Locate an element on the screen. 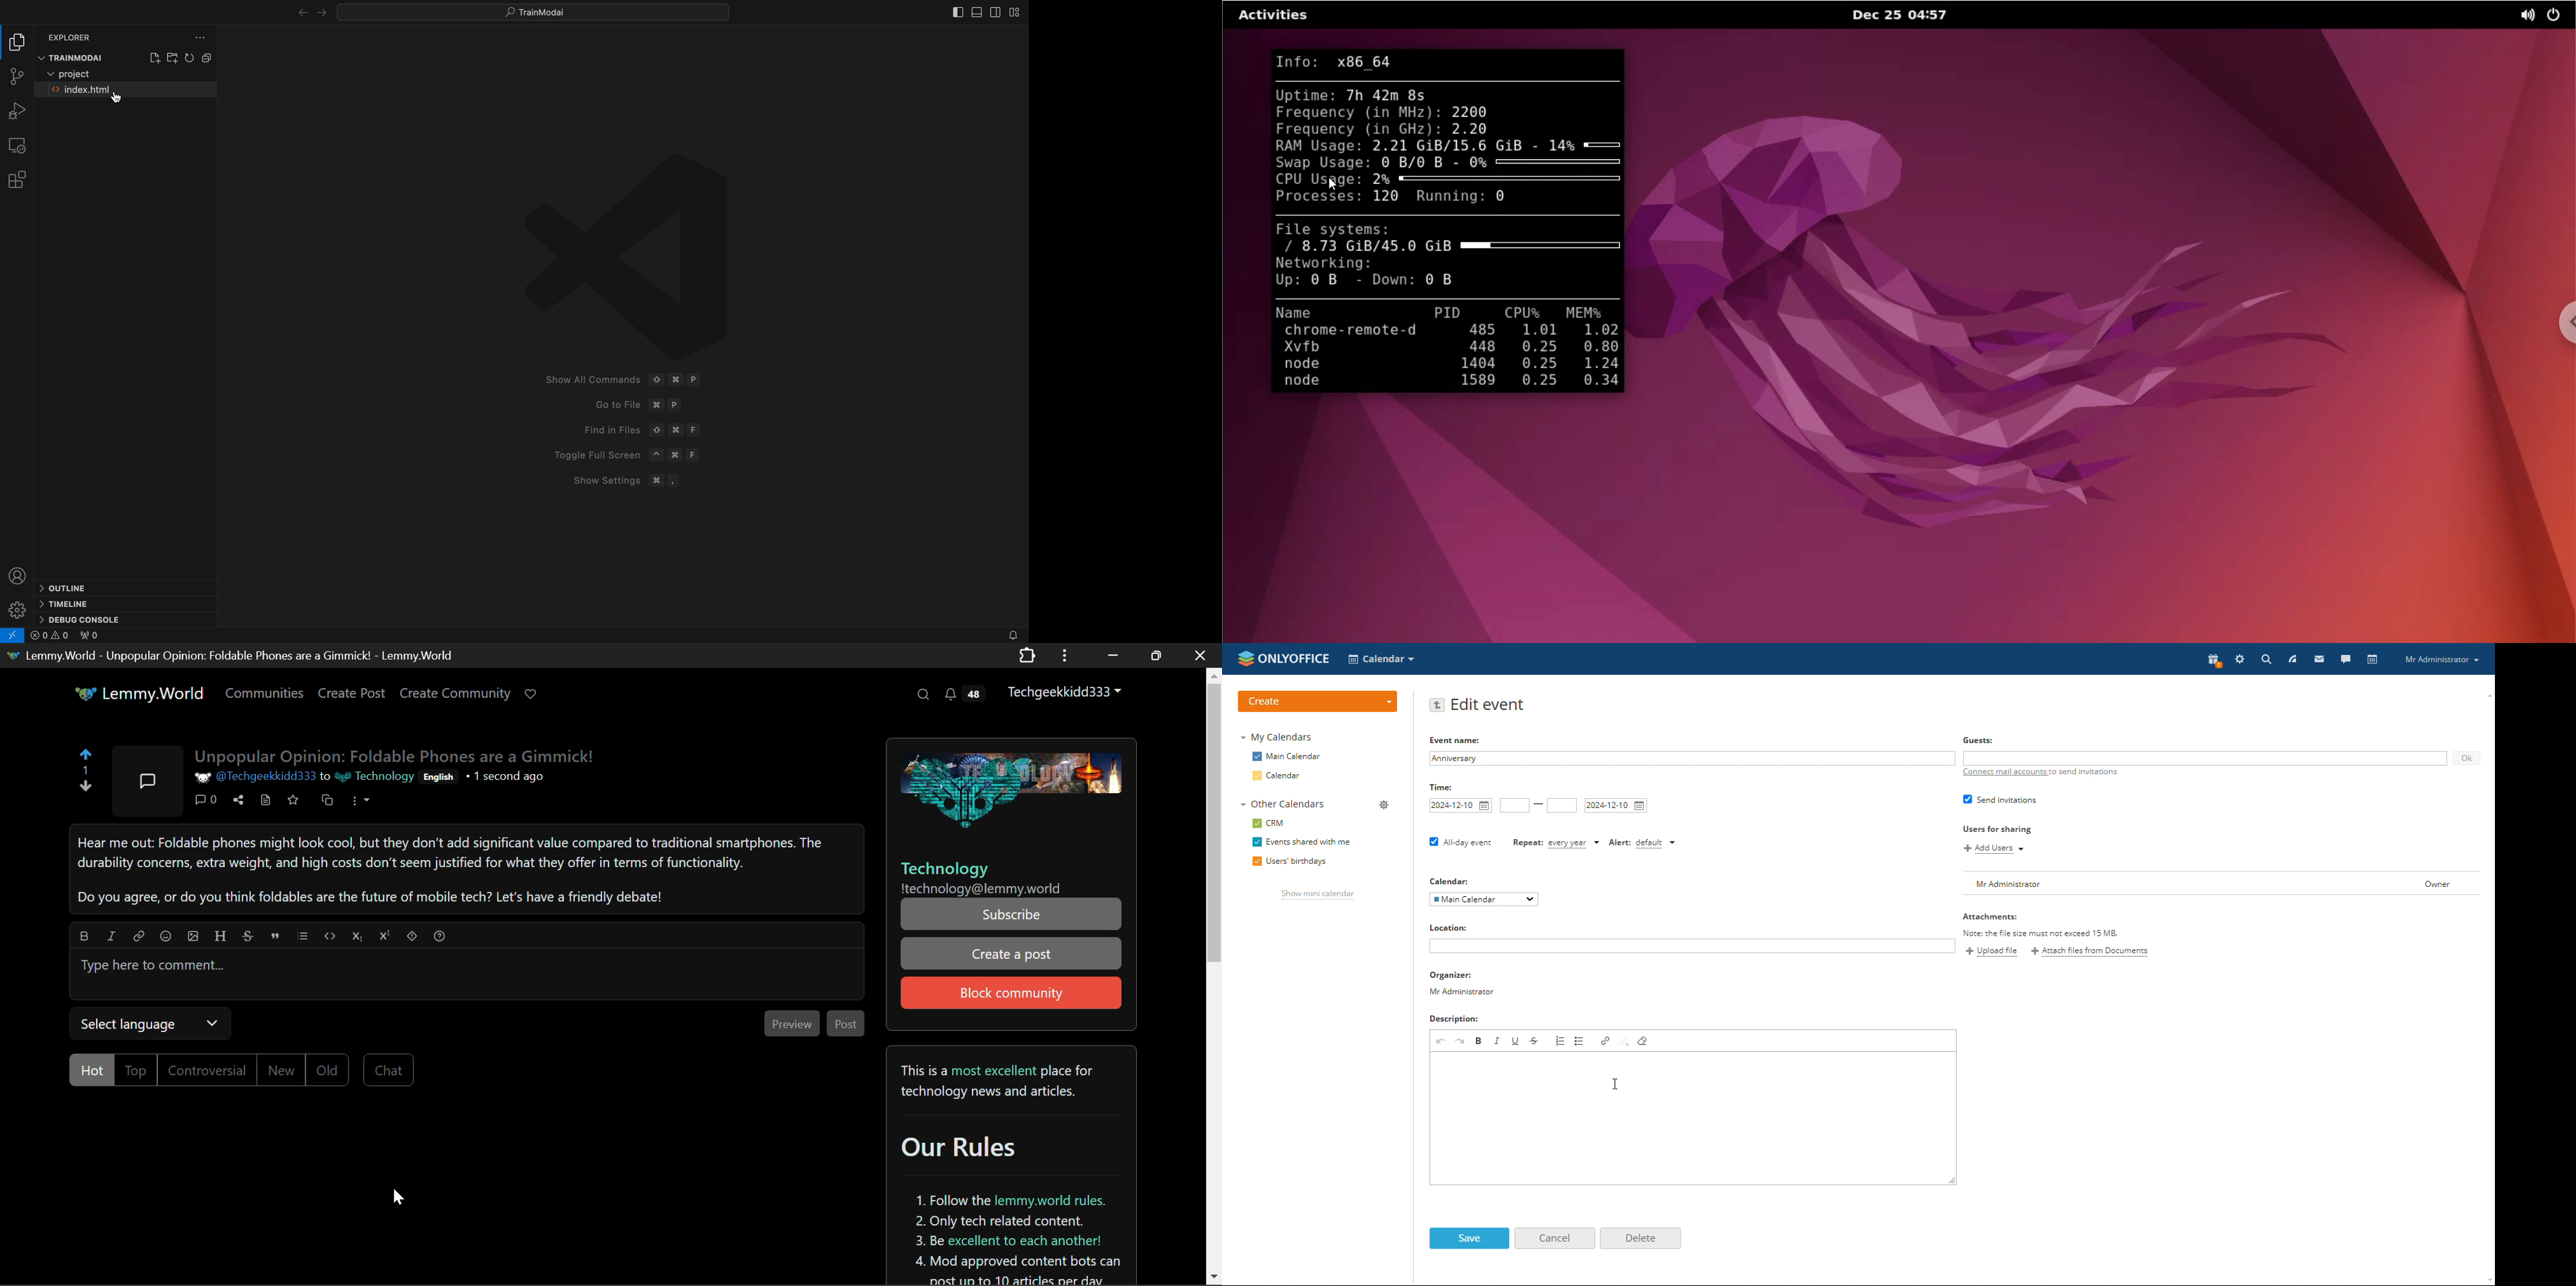  present is located at coordinates (2212, 661).